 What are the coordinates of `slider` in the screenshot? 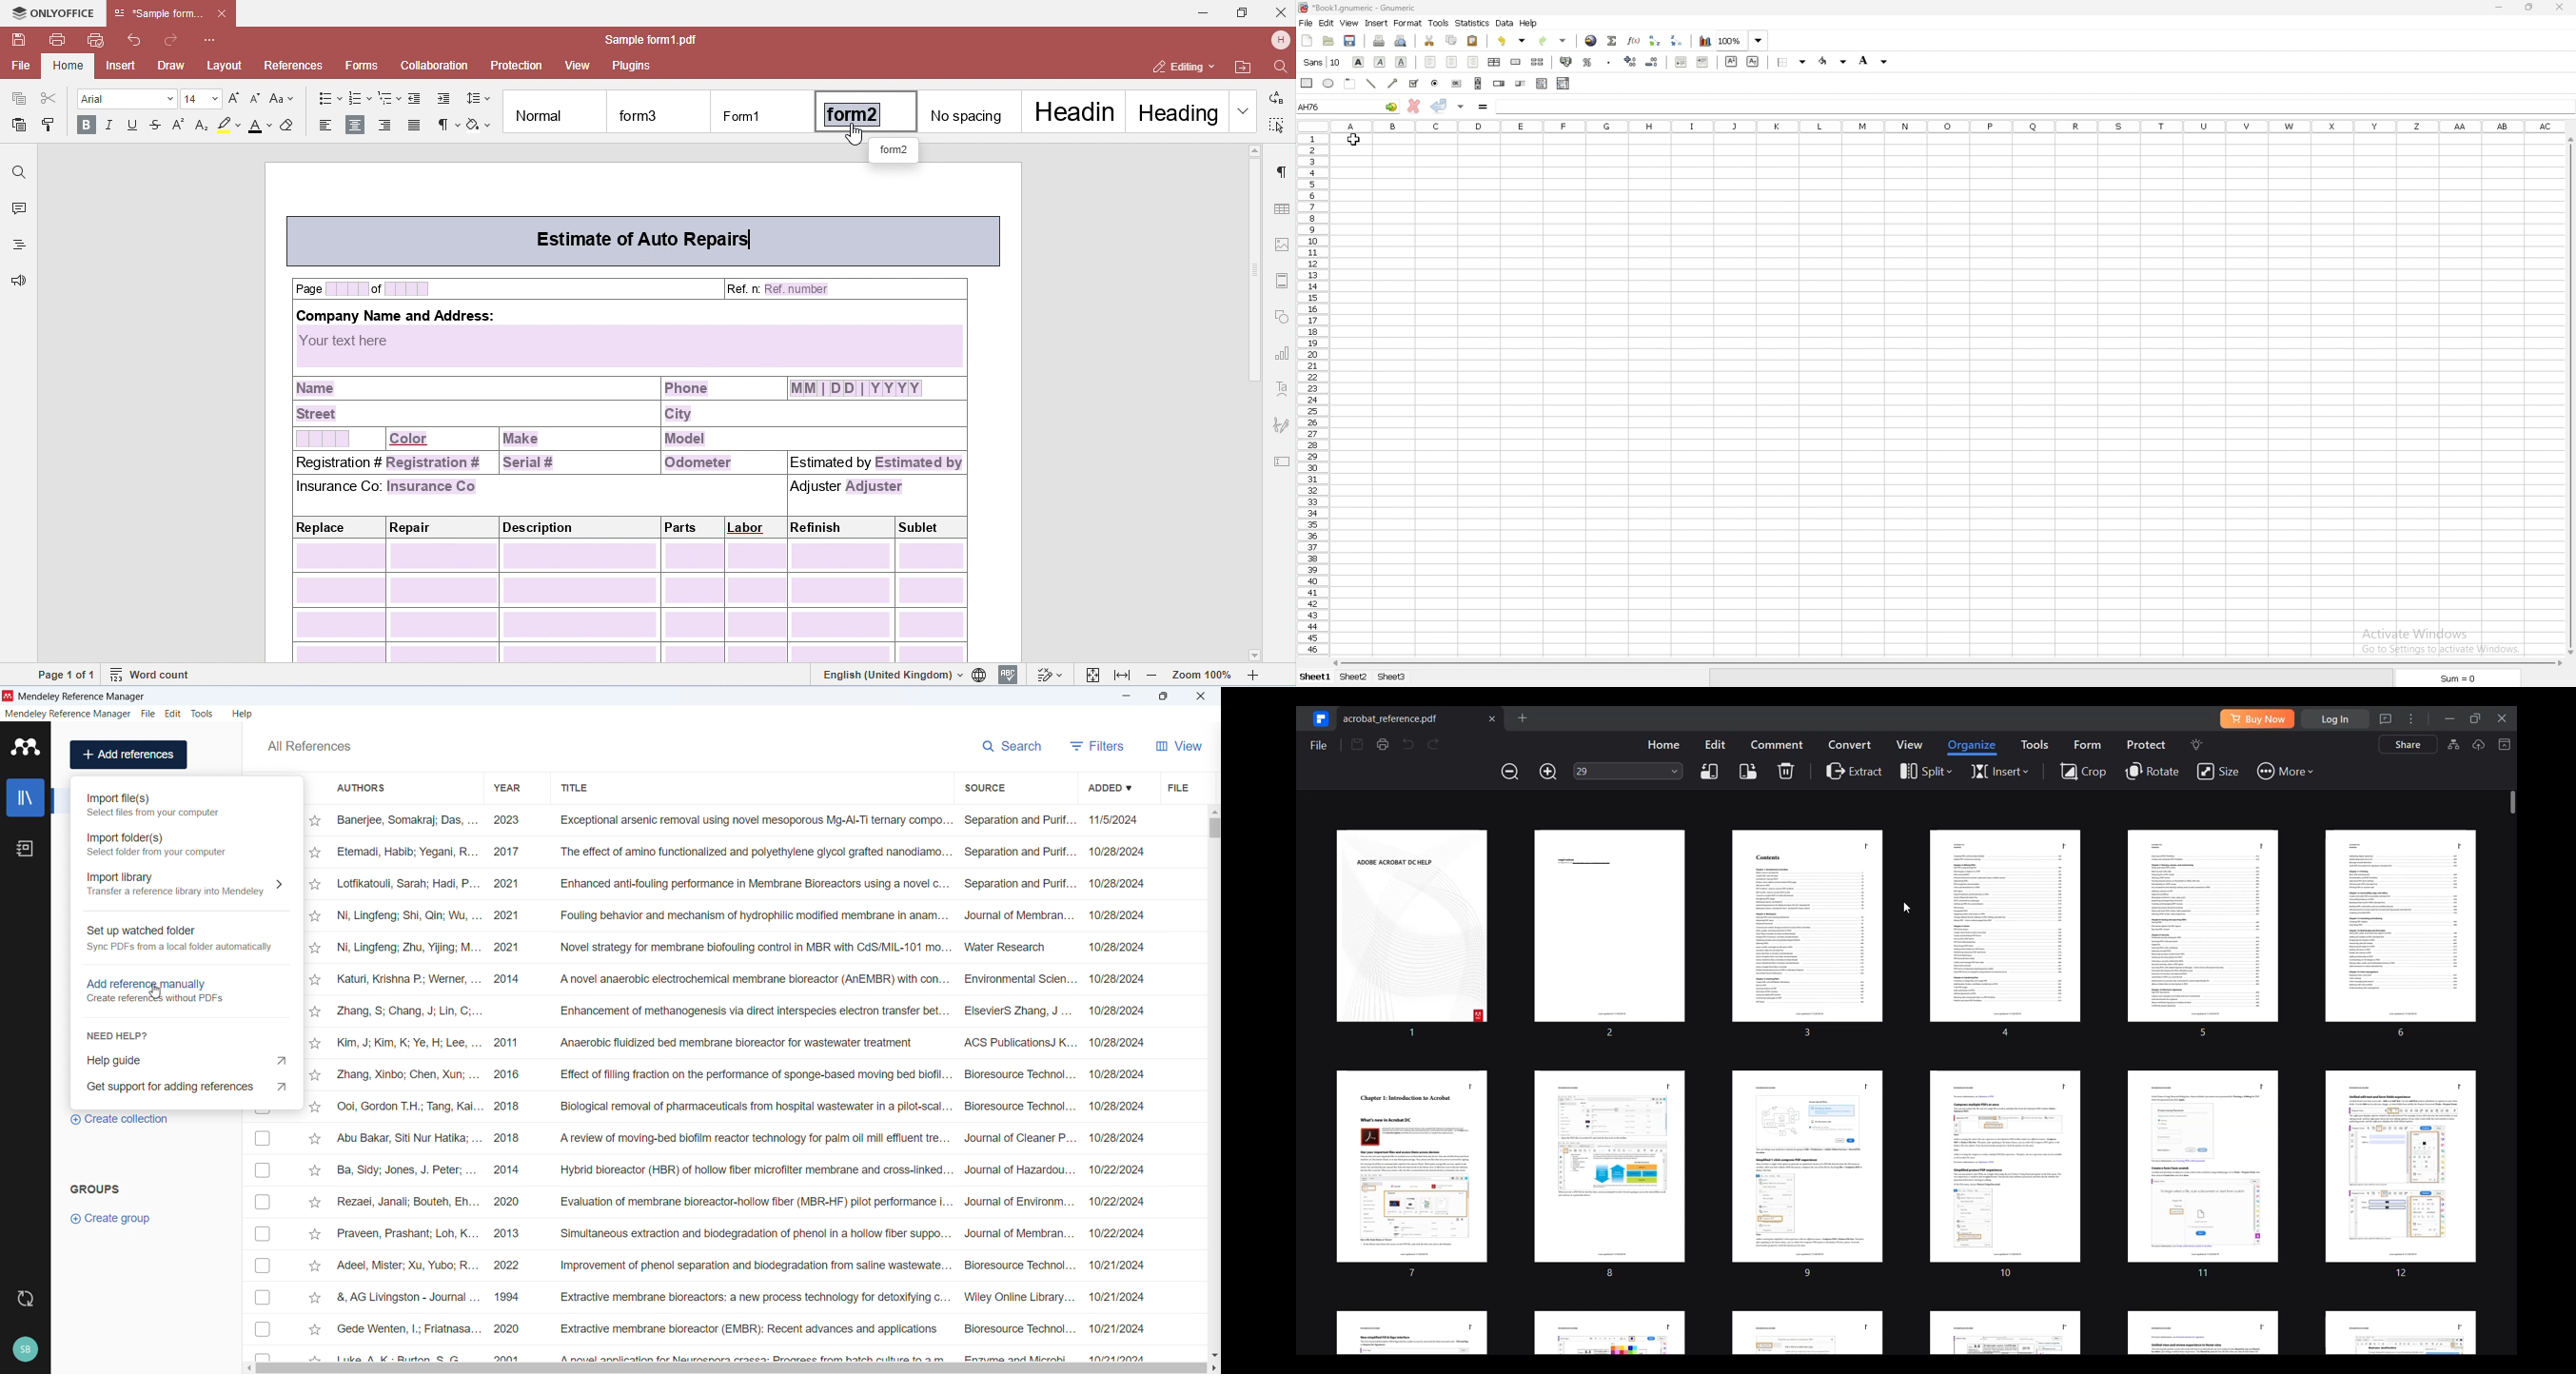 It's located at (1522, 83).